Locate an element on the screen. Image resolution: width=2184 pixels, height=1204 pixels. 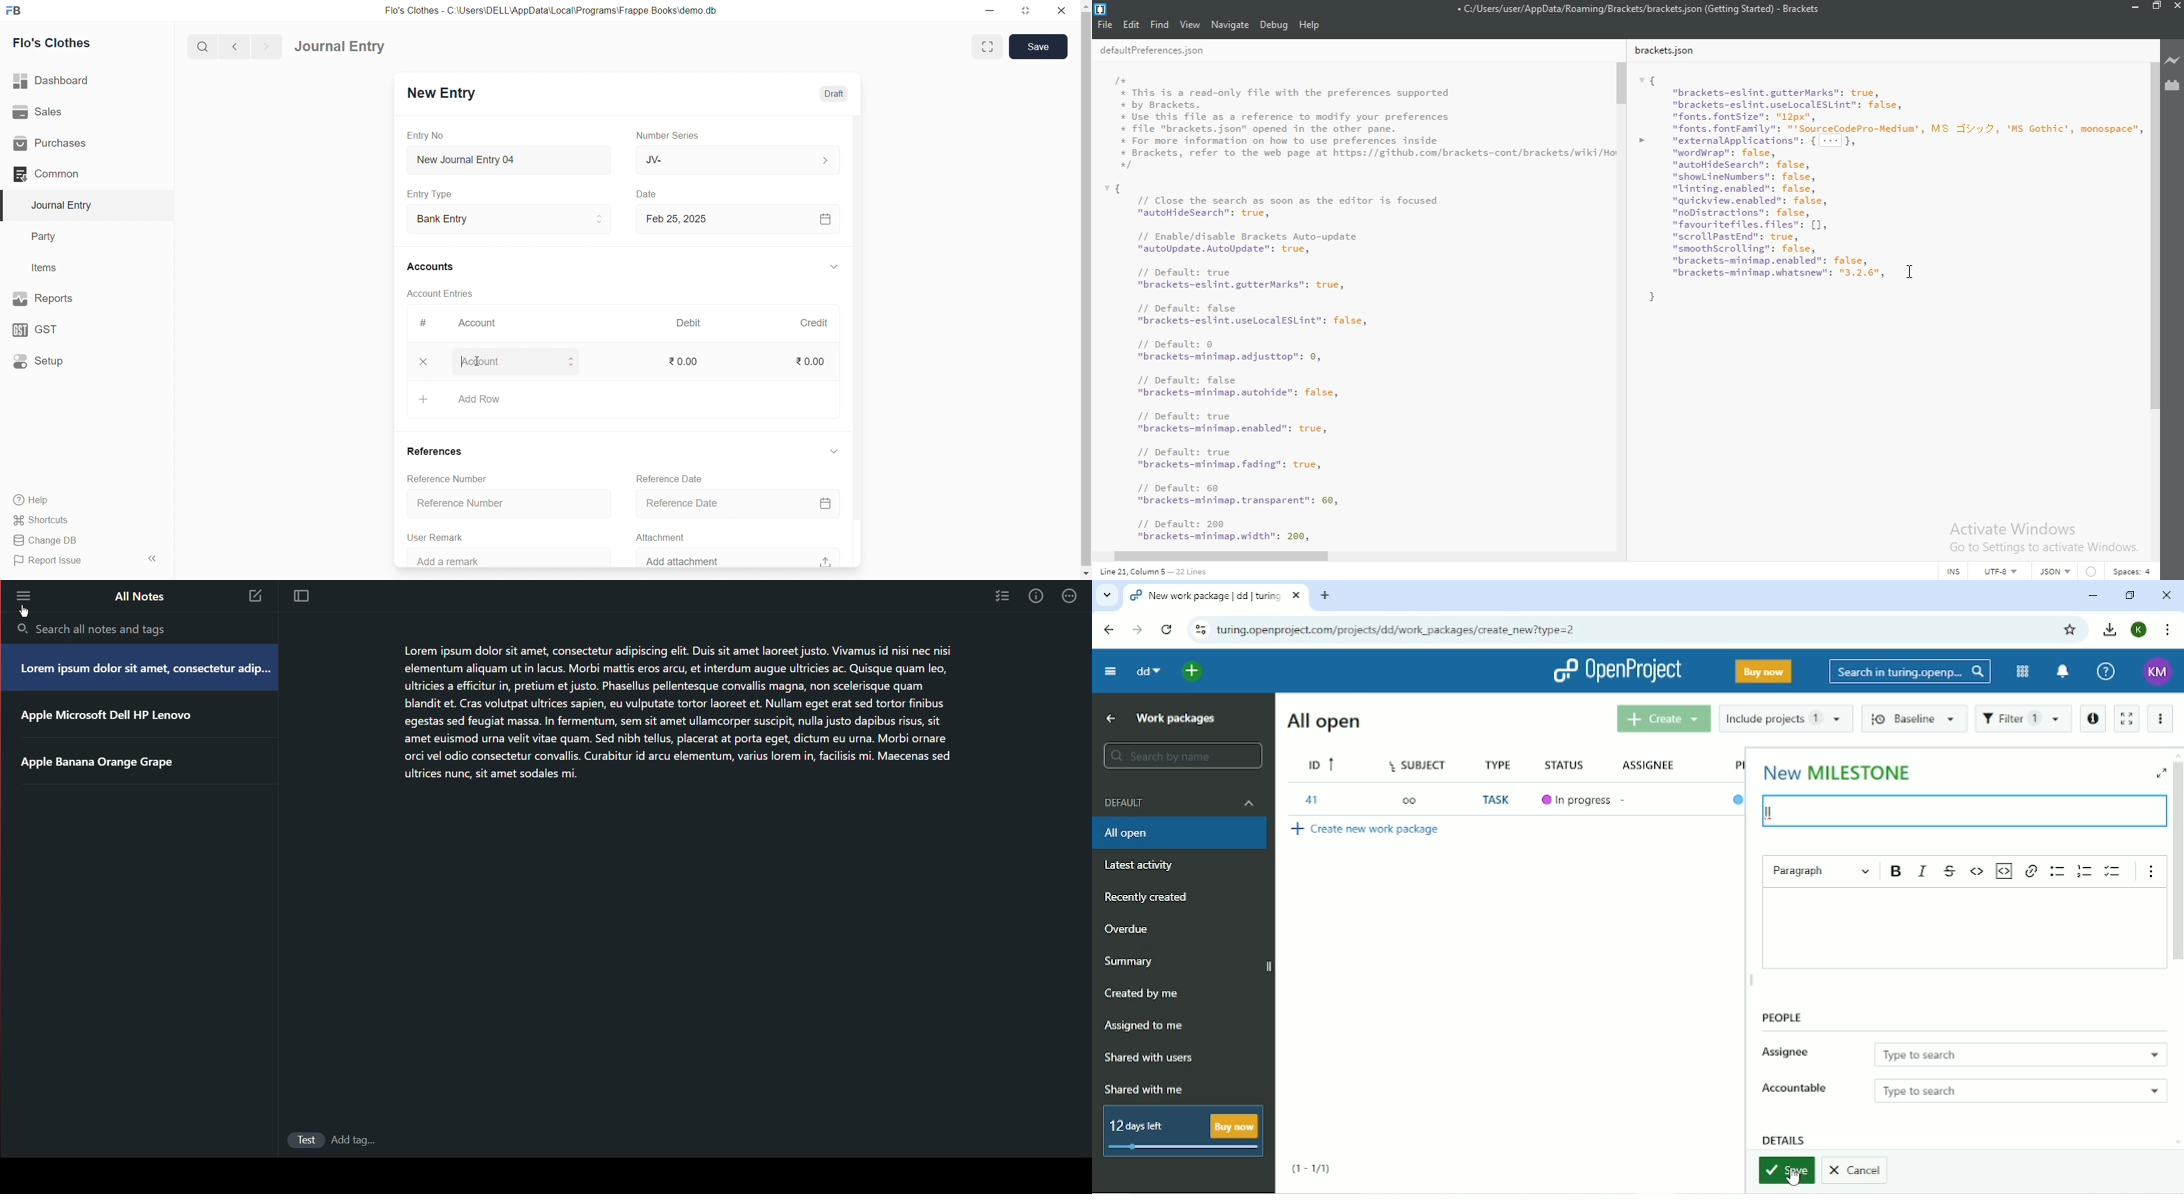
Dashboard is located at coordinates (84, 81).